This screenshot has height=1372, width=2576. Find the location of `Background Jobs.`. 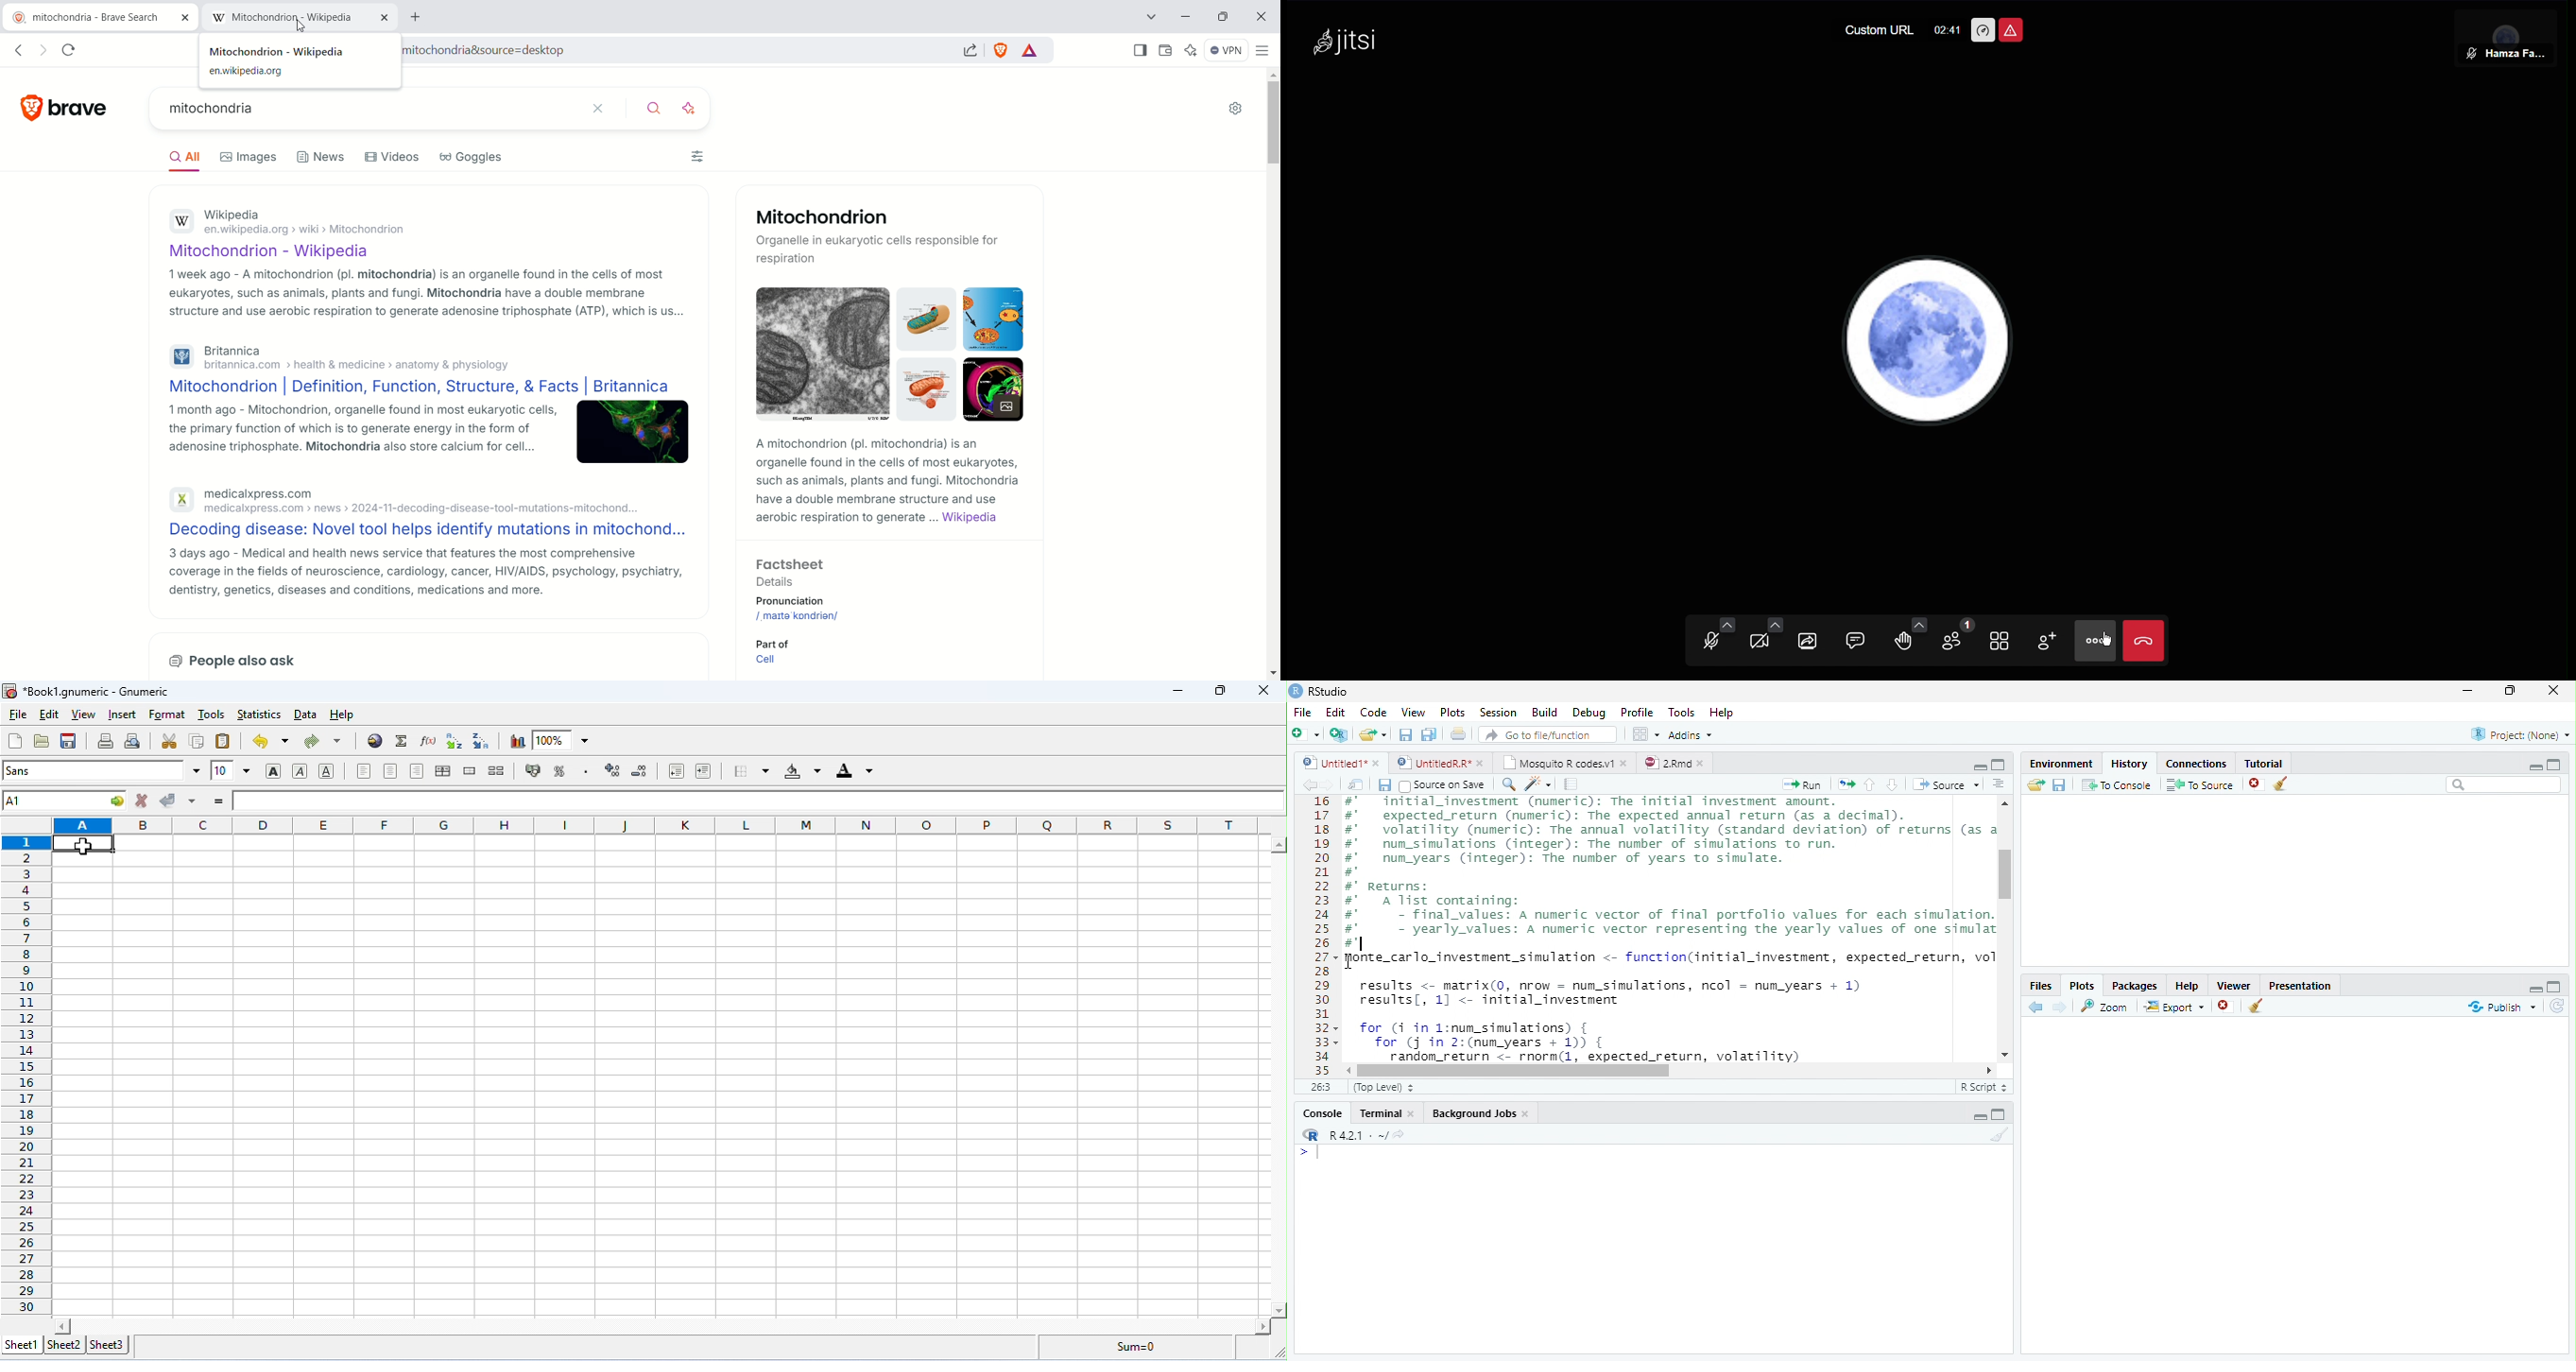

Background Jobs. is located at coordinates (1482, 1112).